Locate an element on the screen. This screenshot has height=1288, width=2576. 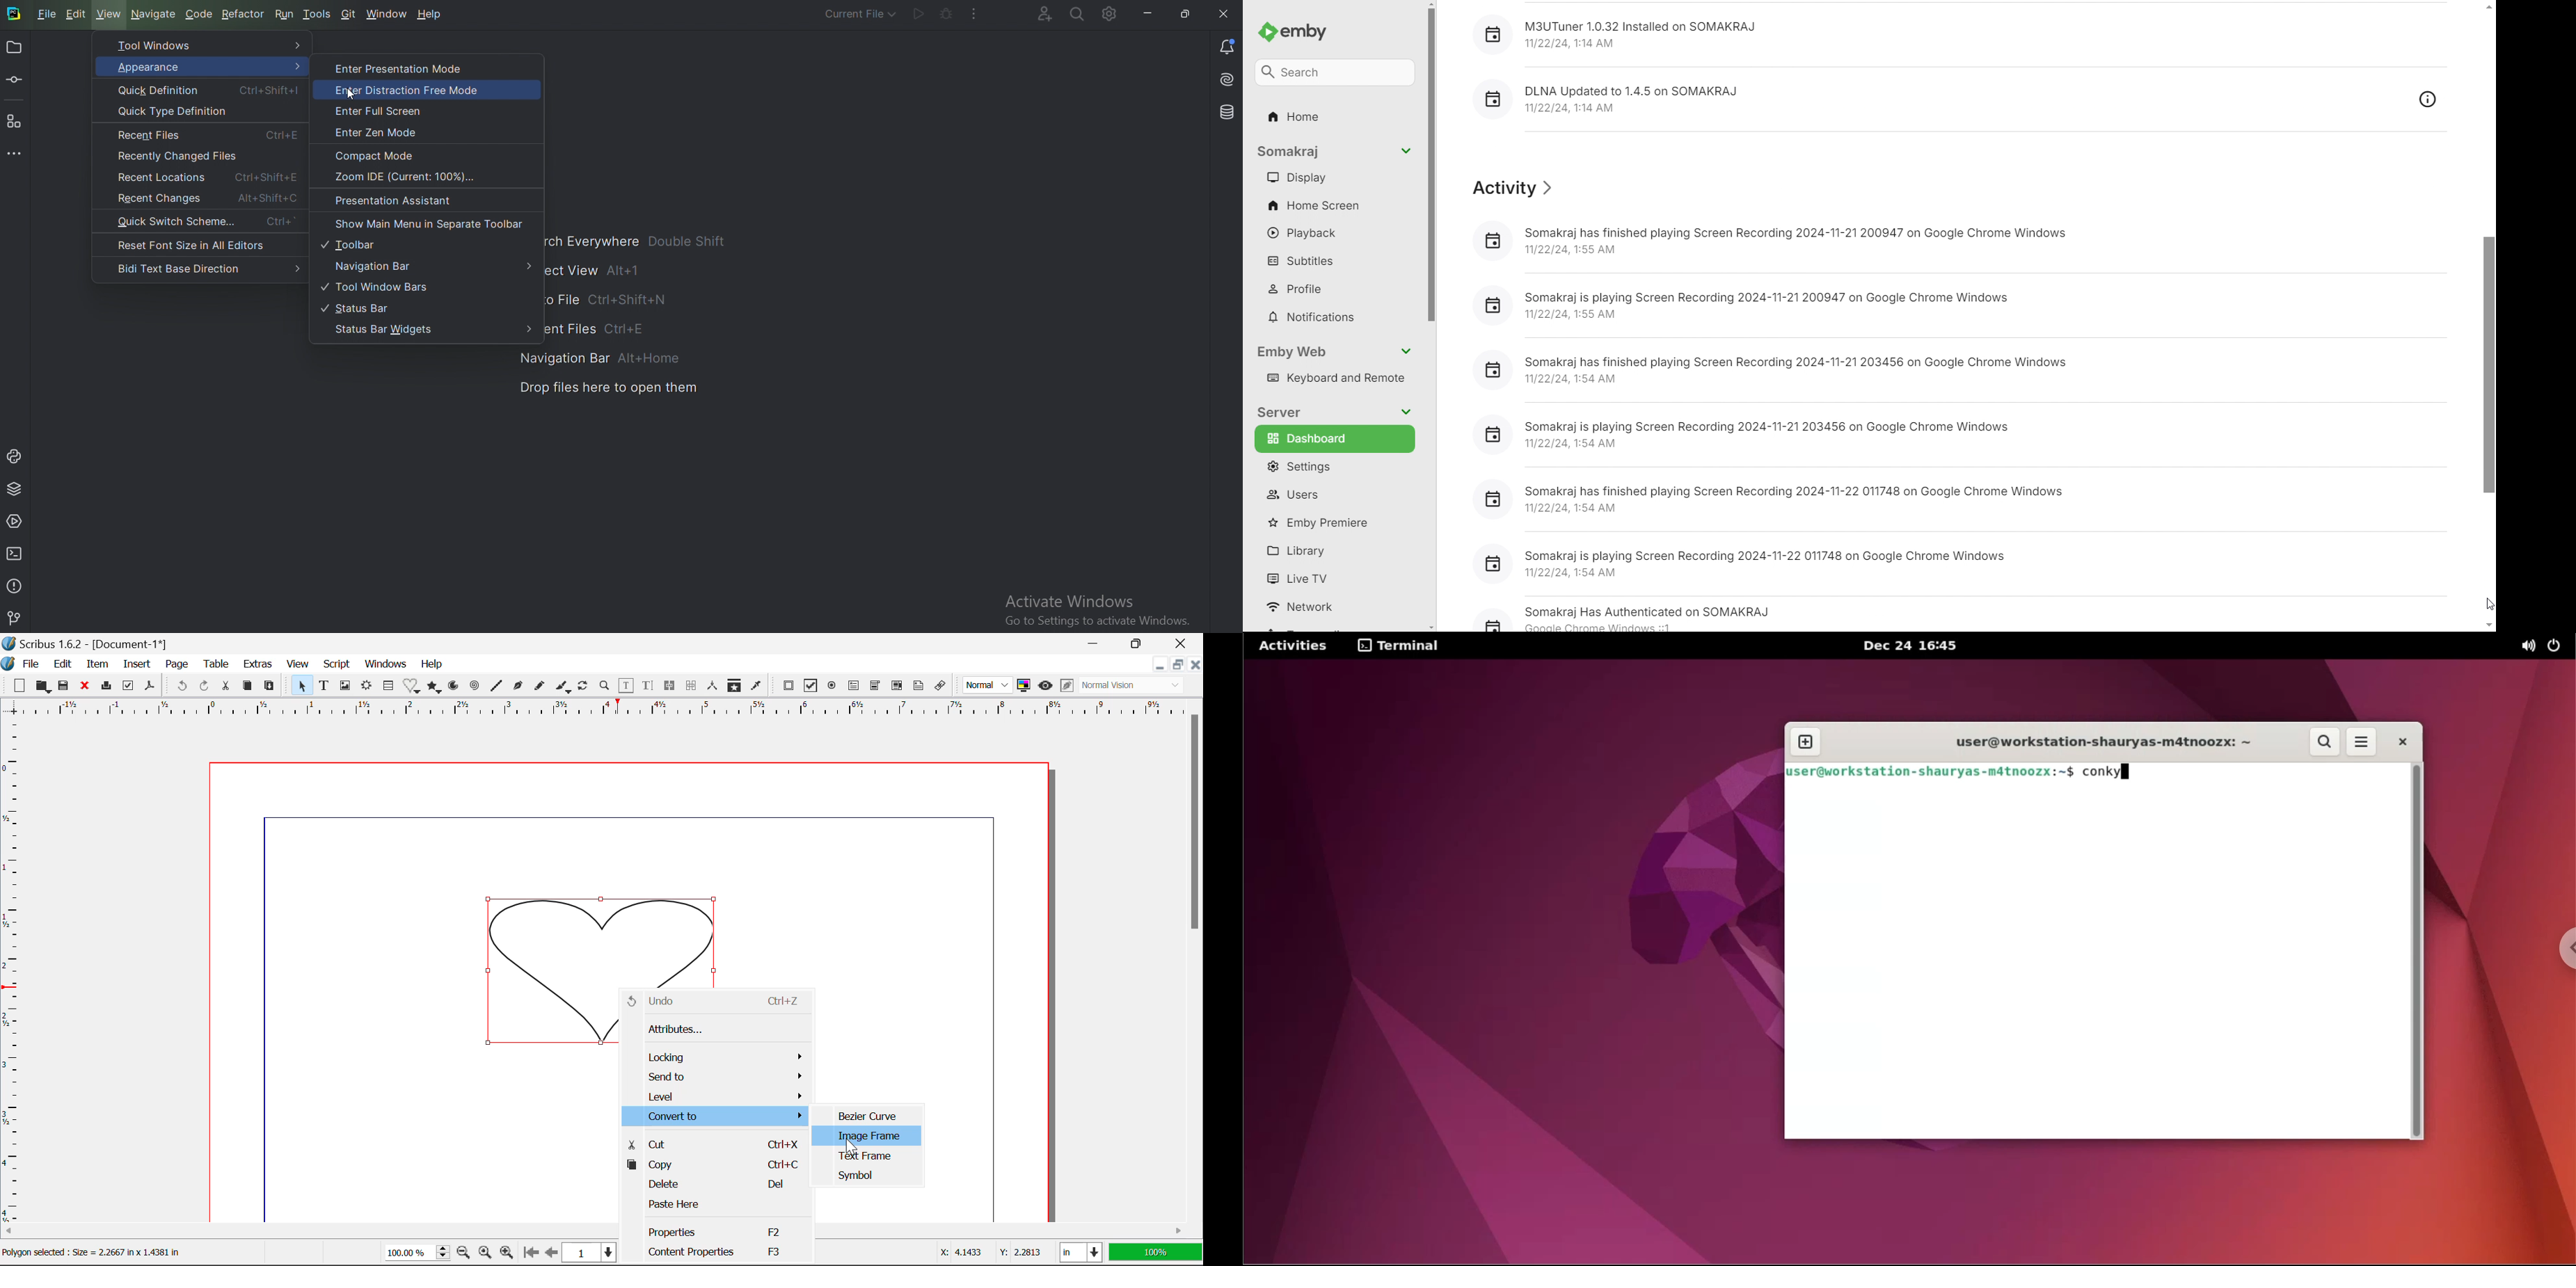
more tool windows is located at coordinates (16, 154).